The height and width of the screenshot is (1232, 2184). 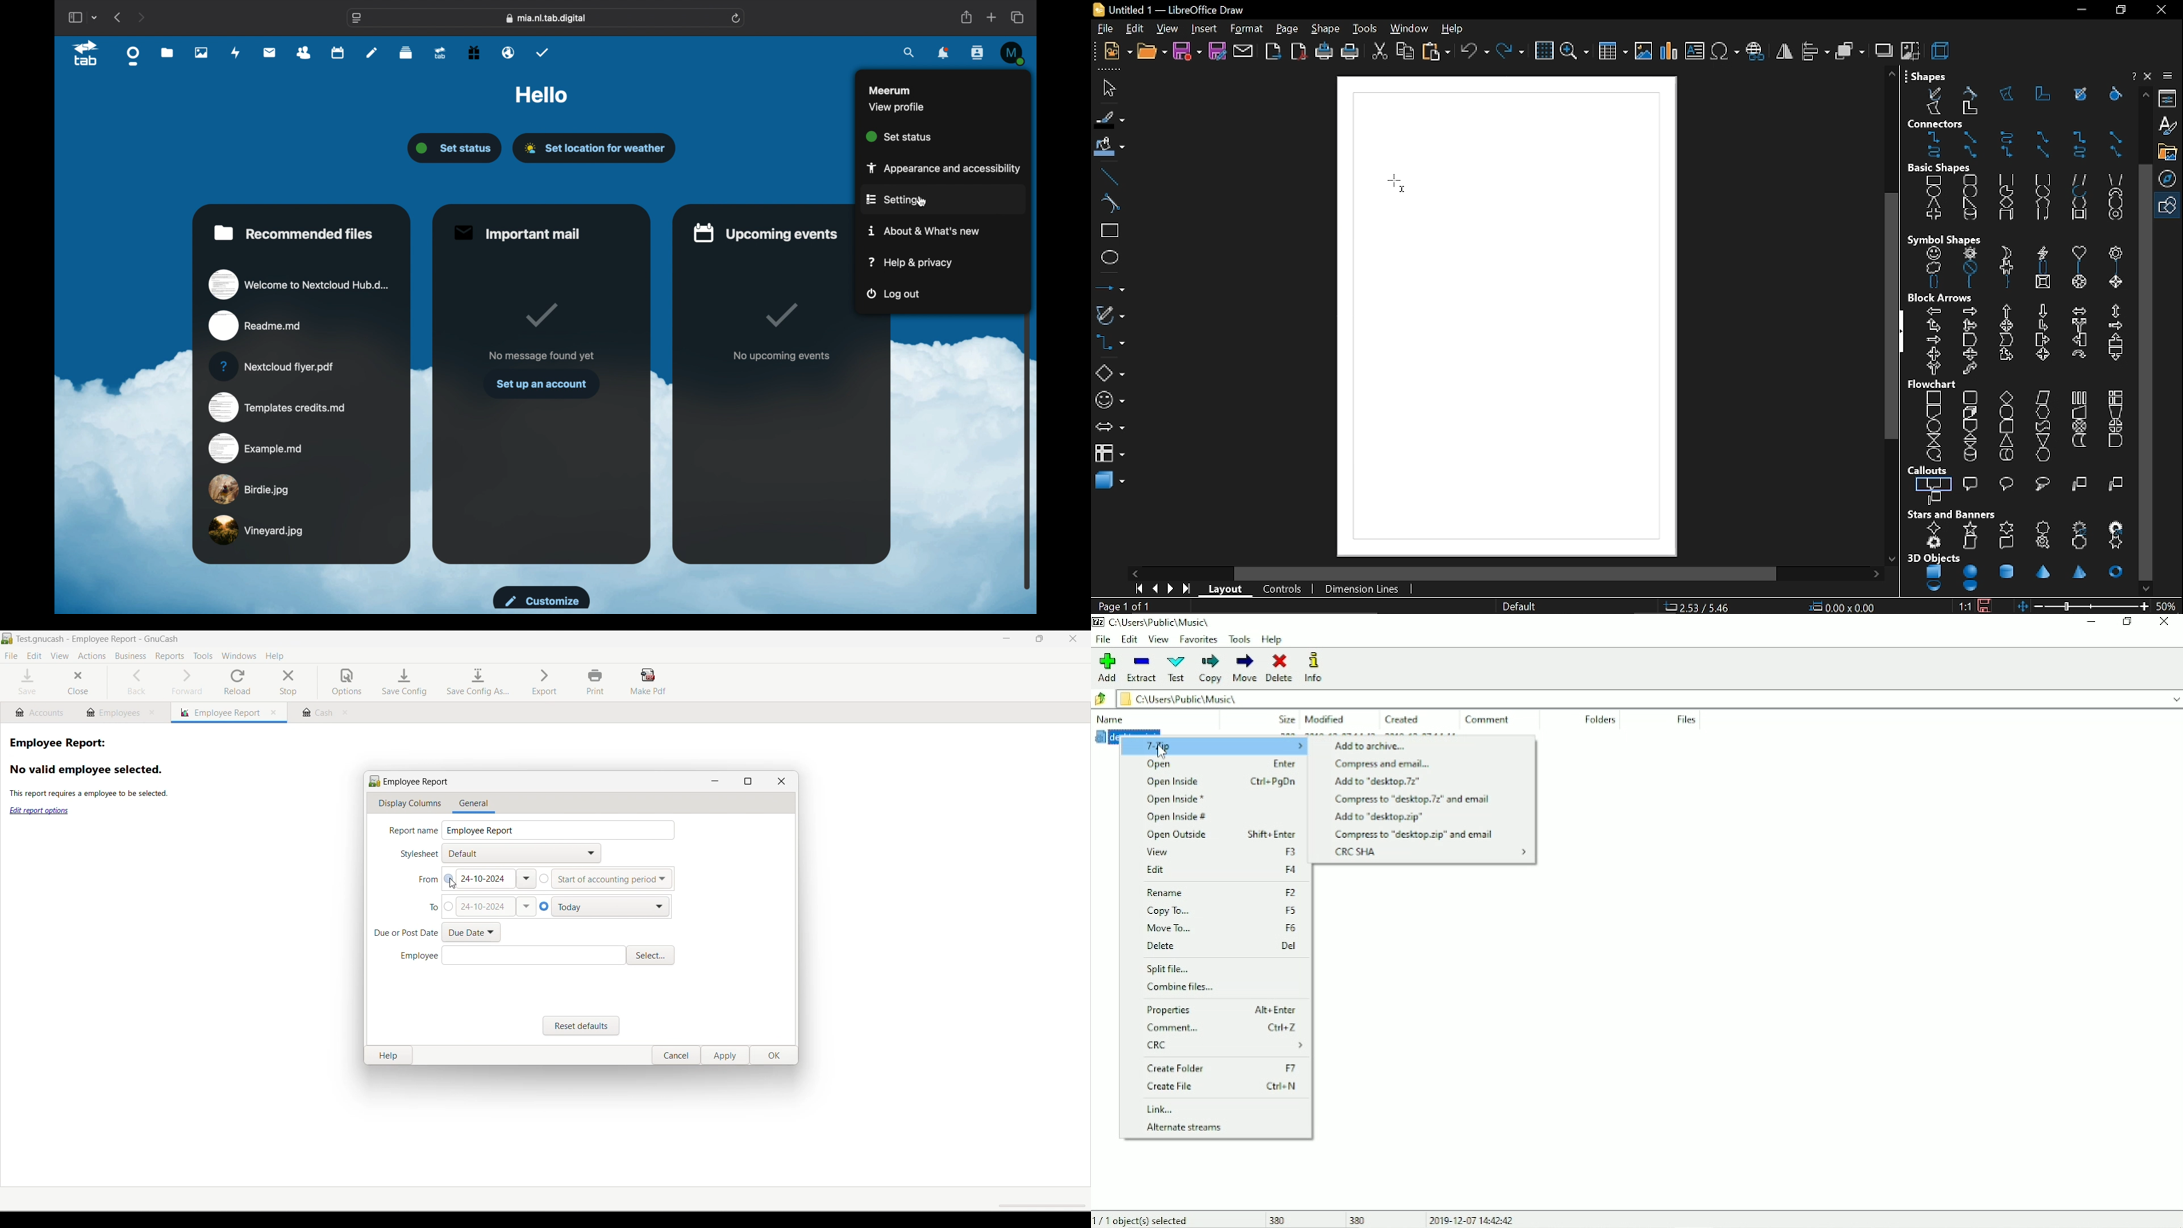 What do you see at coordinates (2044, 398) in the screenshot?
I see `data` at bounding box center [2044, 398].